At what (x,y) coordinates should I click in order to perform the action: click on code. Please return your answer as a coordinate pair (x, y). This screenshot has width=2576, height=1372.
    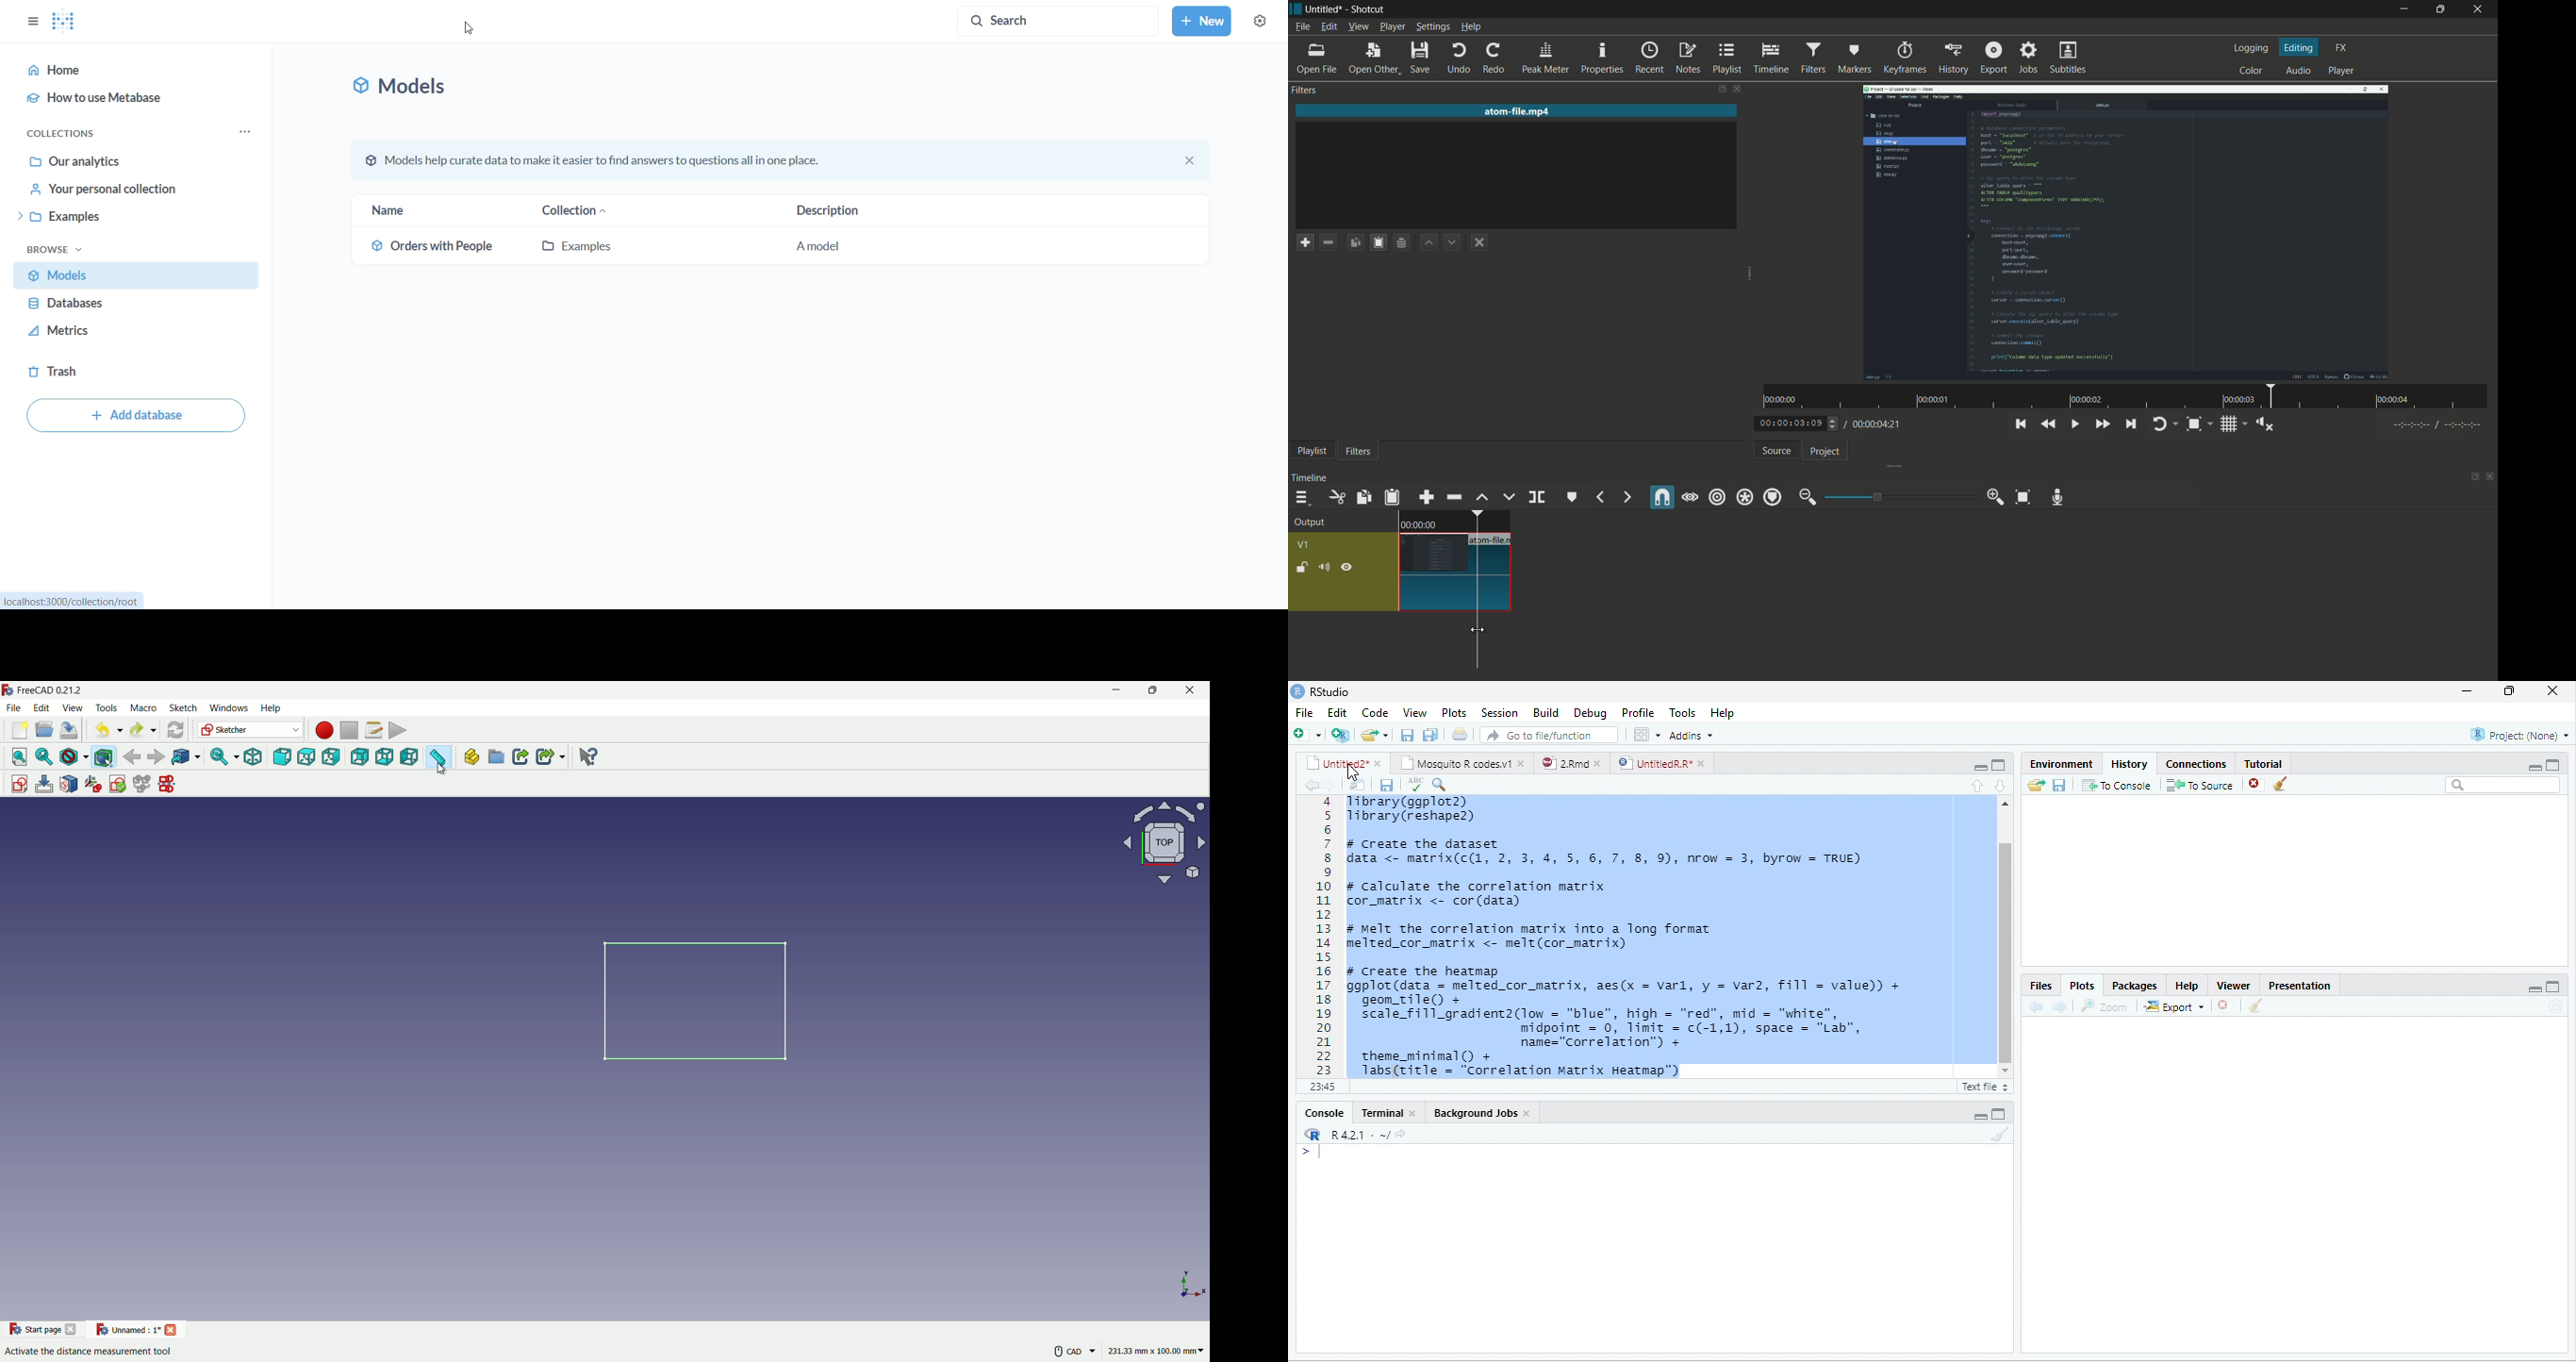
    Looking at the image, I should click on (1375, 713).